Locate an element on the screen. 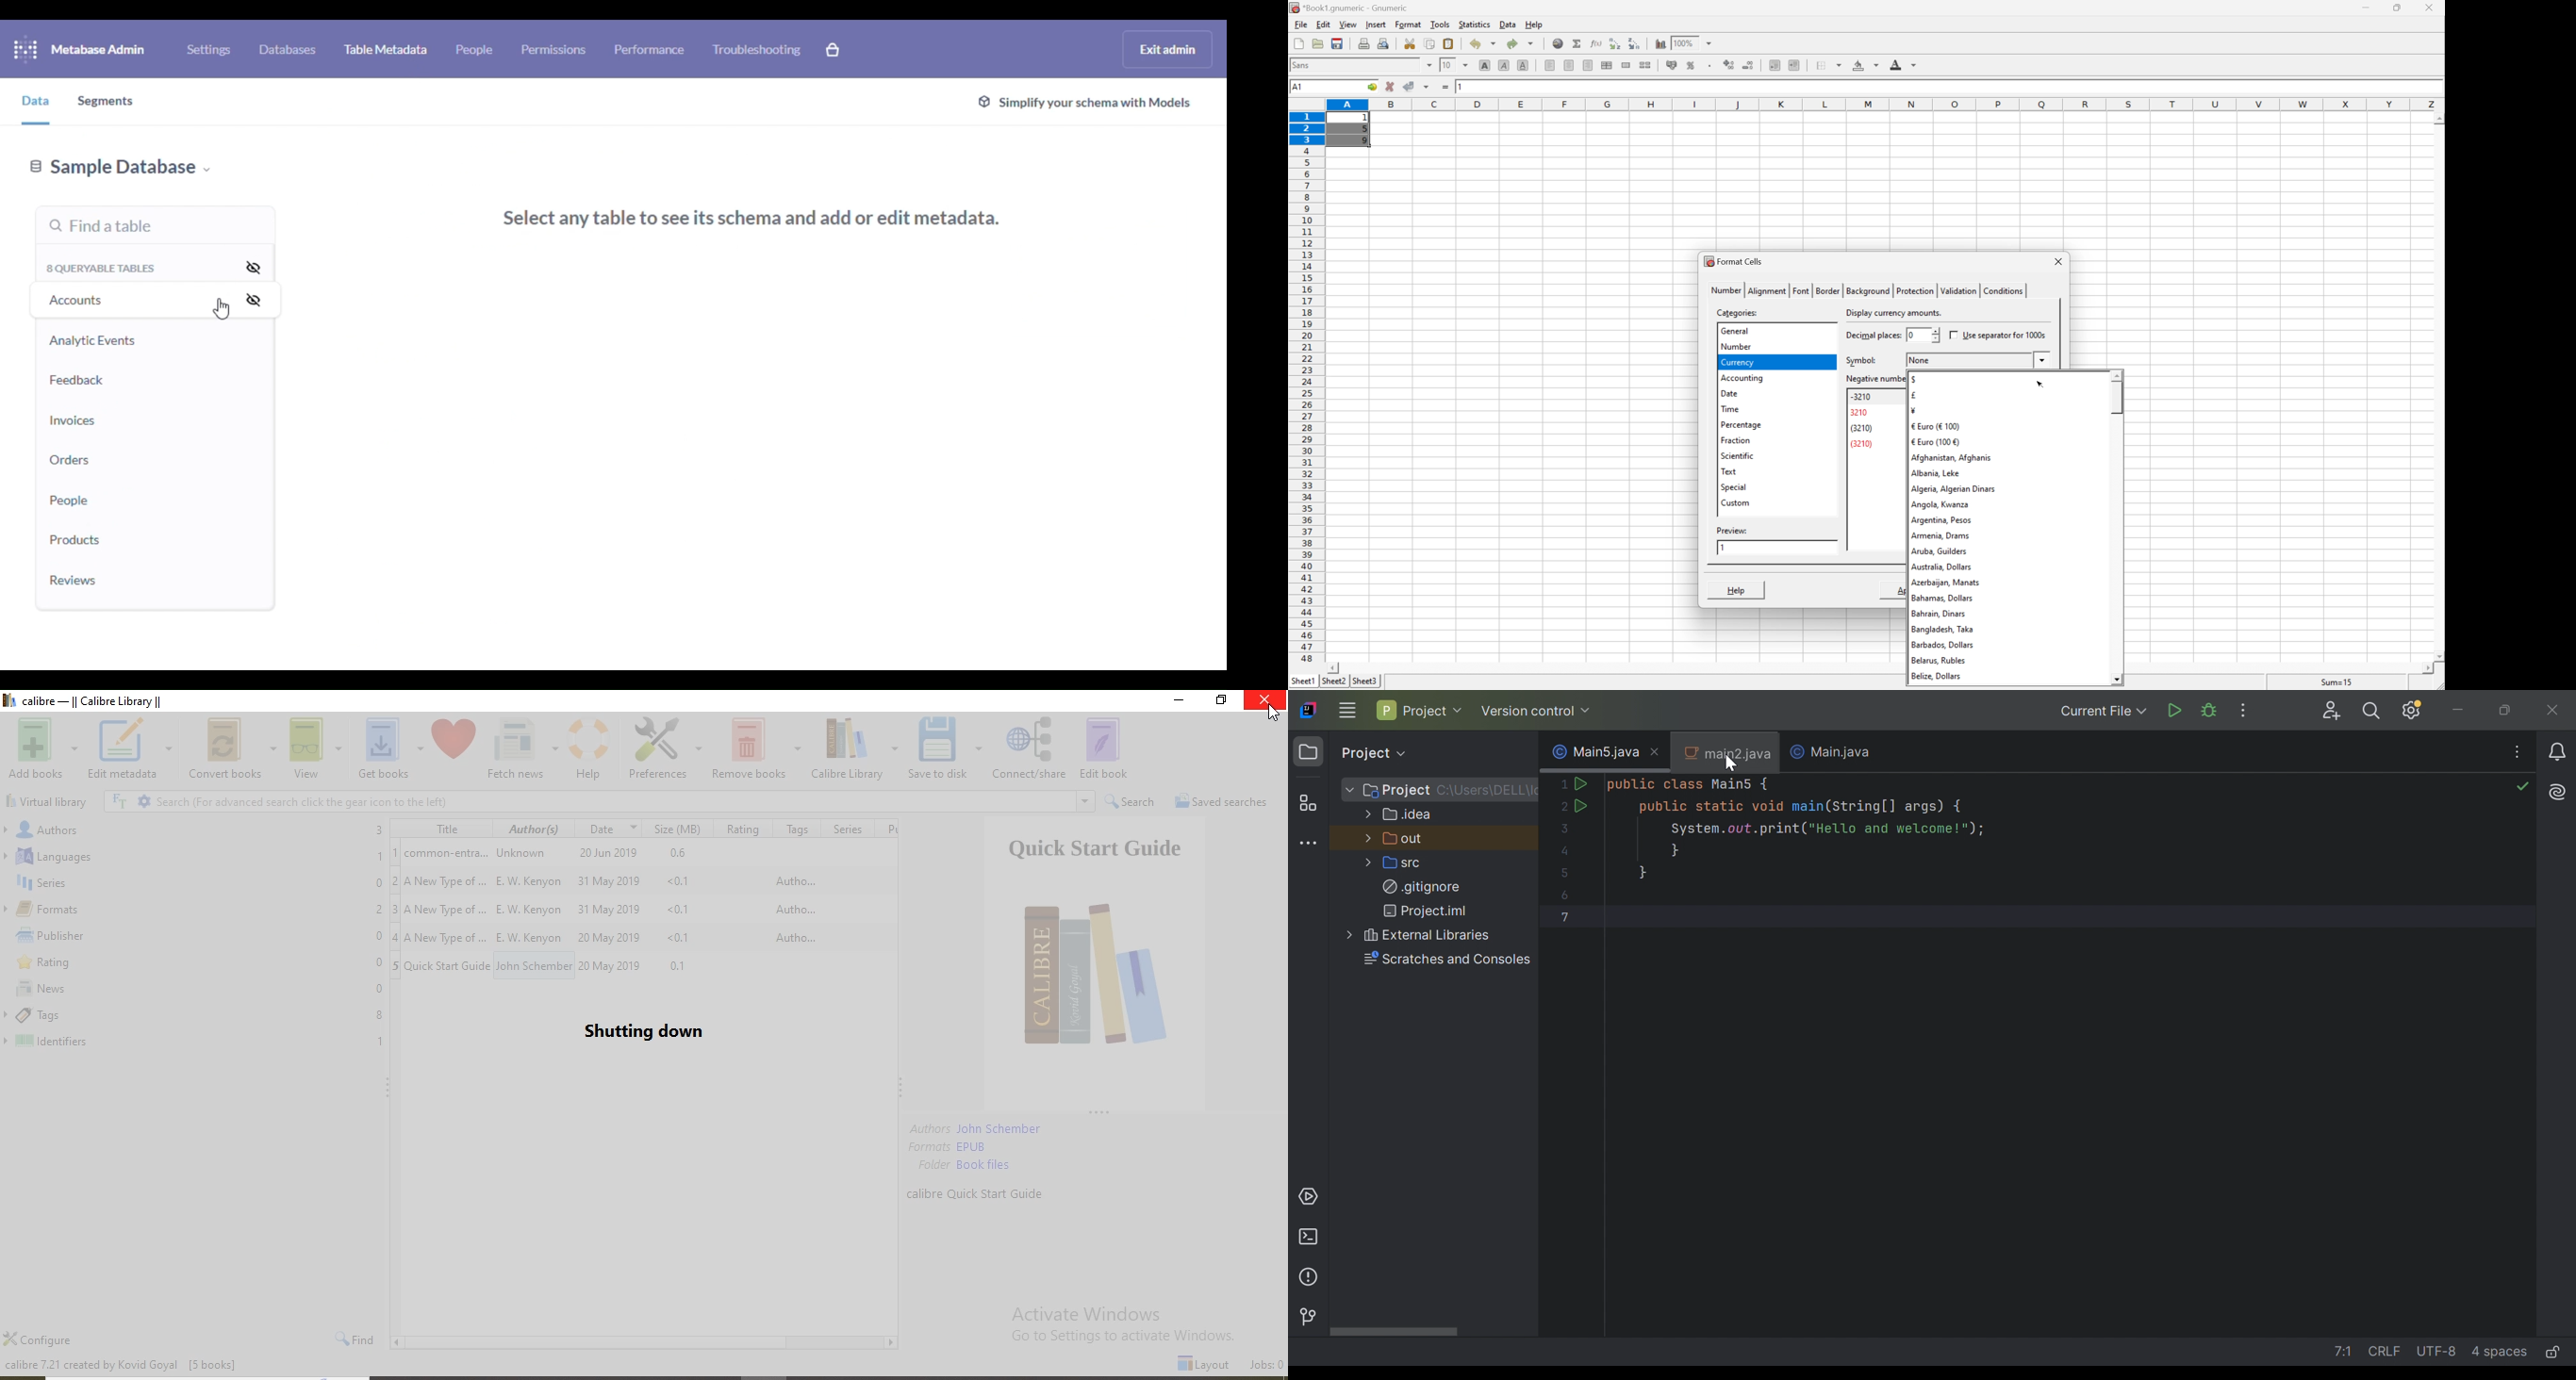 Image resolution: width=2576 pixels, height=1400 pixels. Date is located at coordinates (615, 828).